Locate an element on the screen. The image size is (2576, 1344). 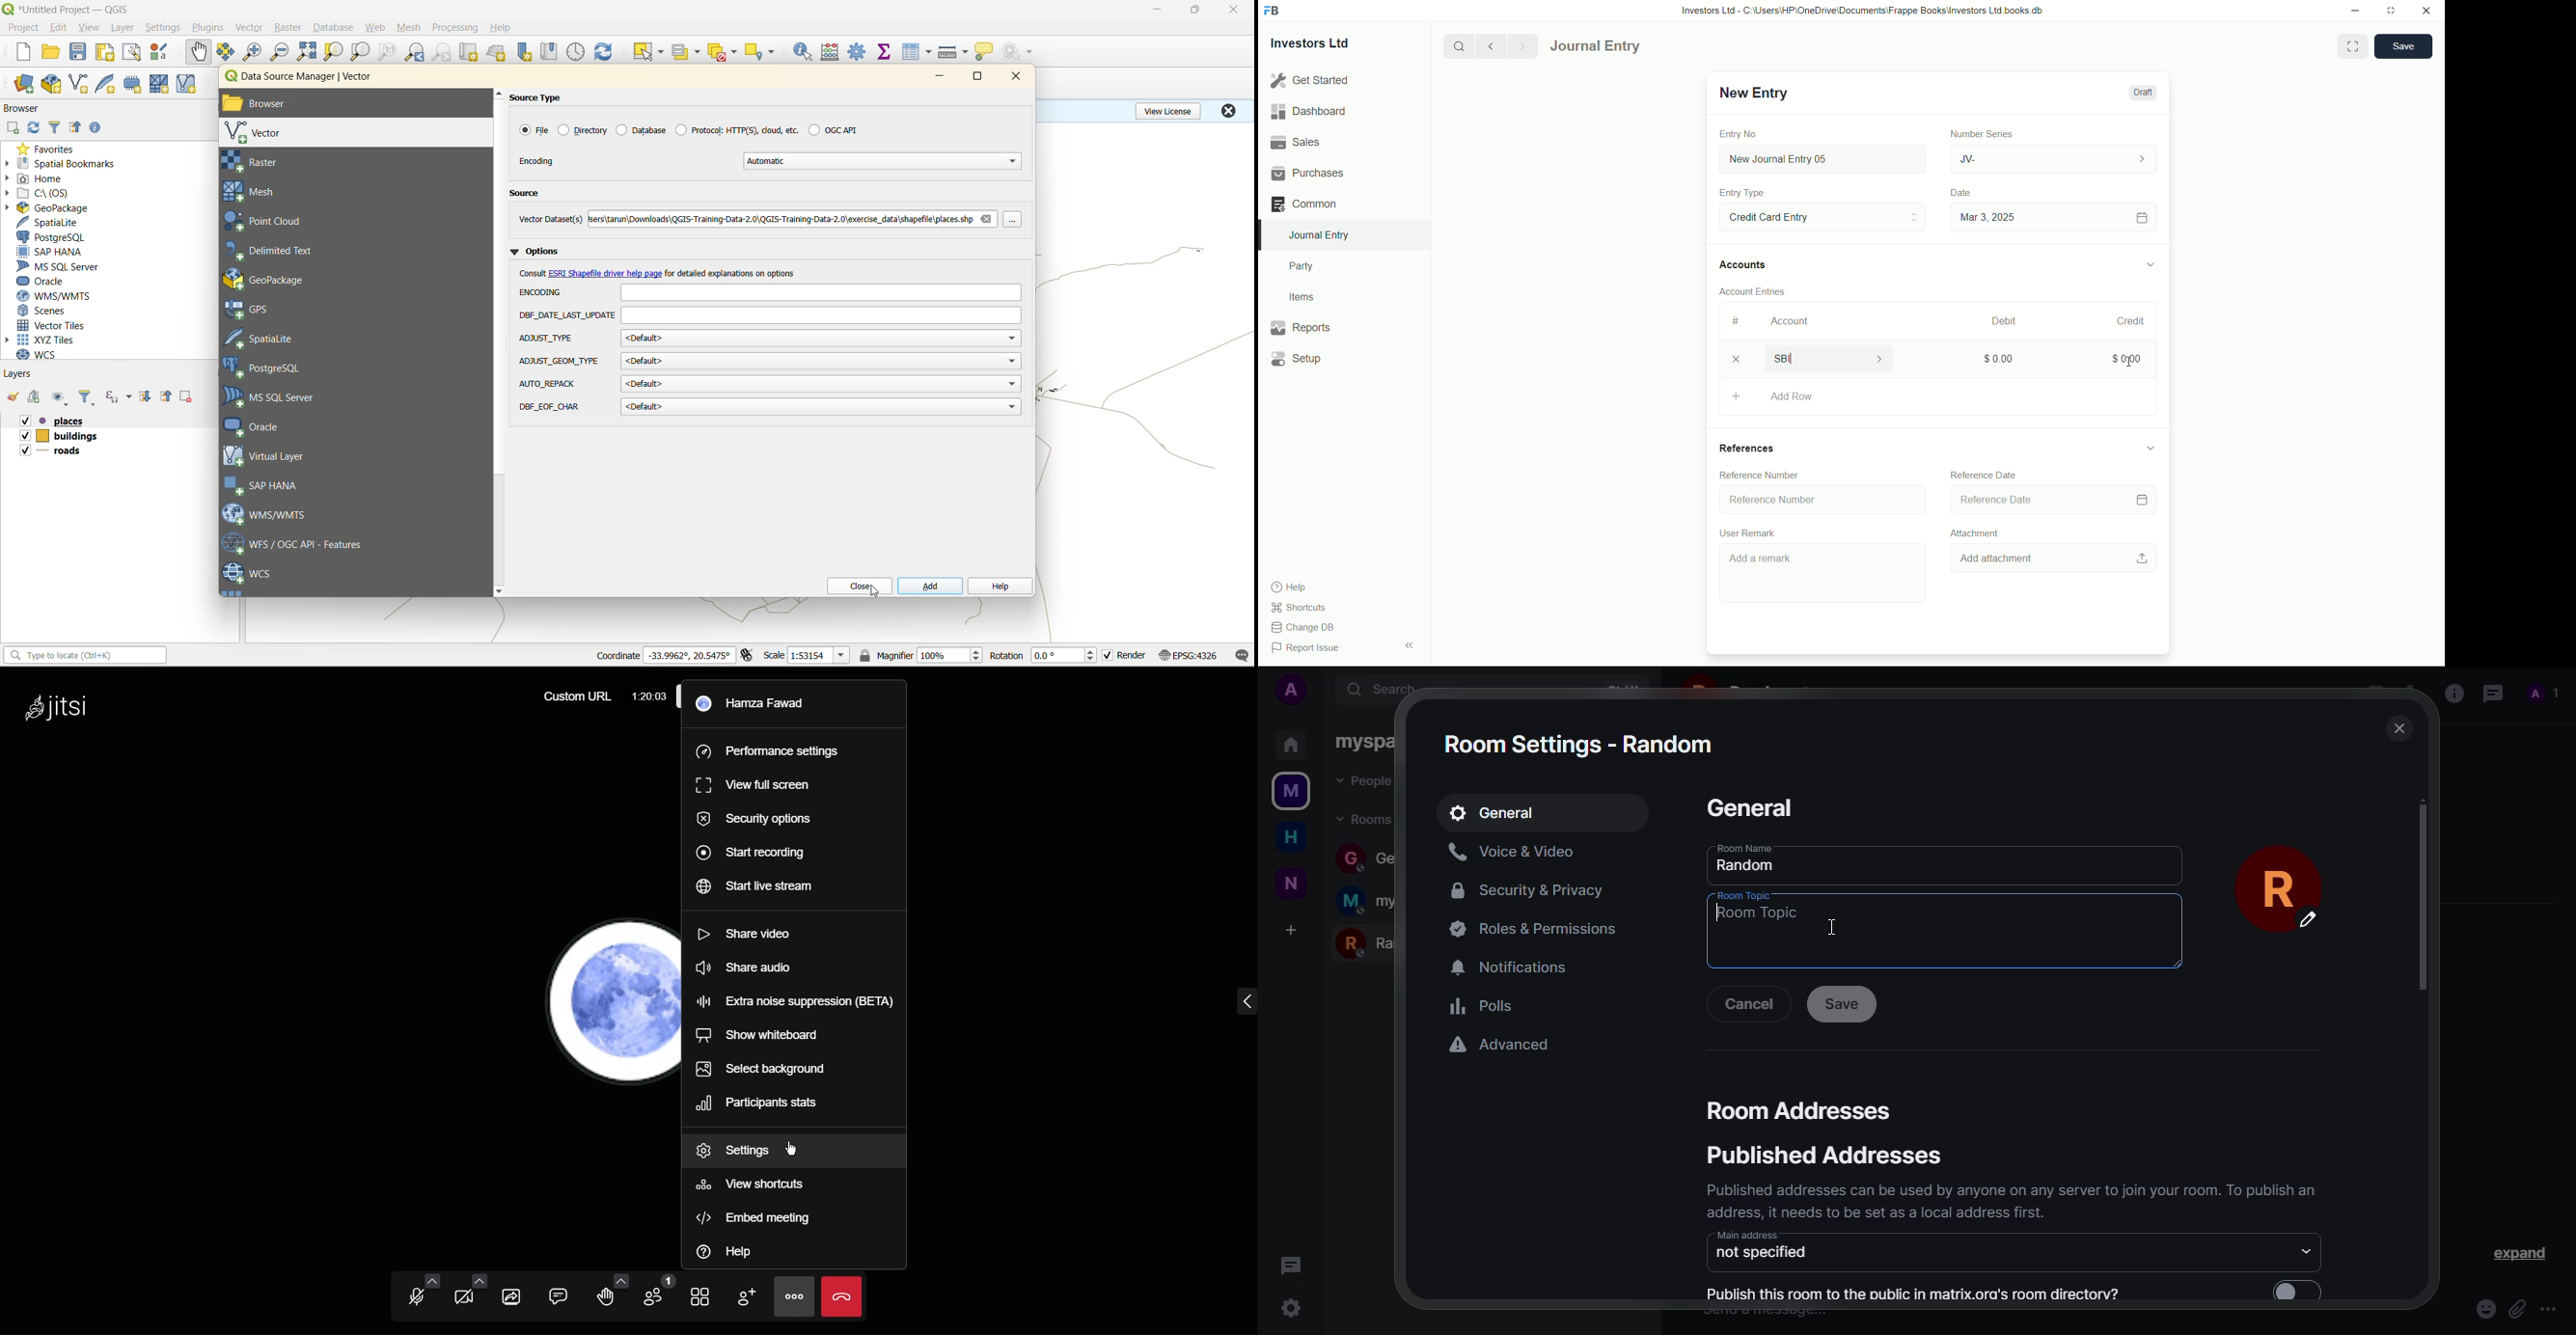
Number Series is located at coordinates (1976, 133).